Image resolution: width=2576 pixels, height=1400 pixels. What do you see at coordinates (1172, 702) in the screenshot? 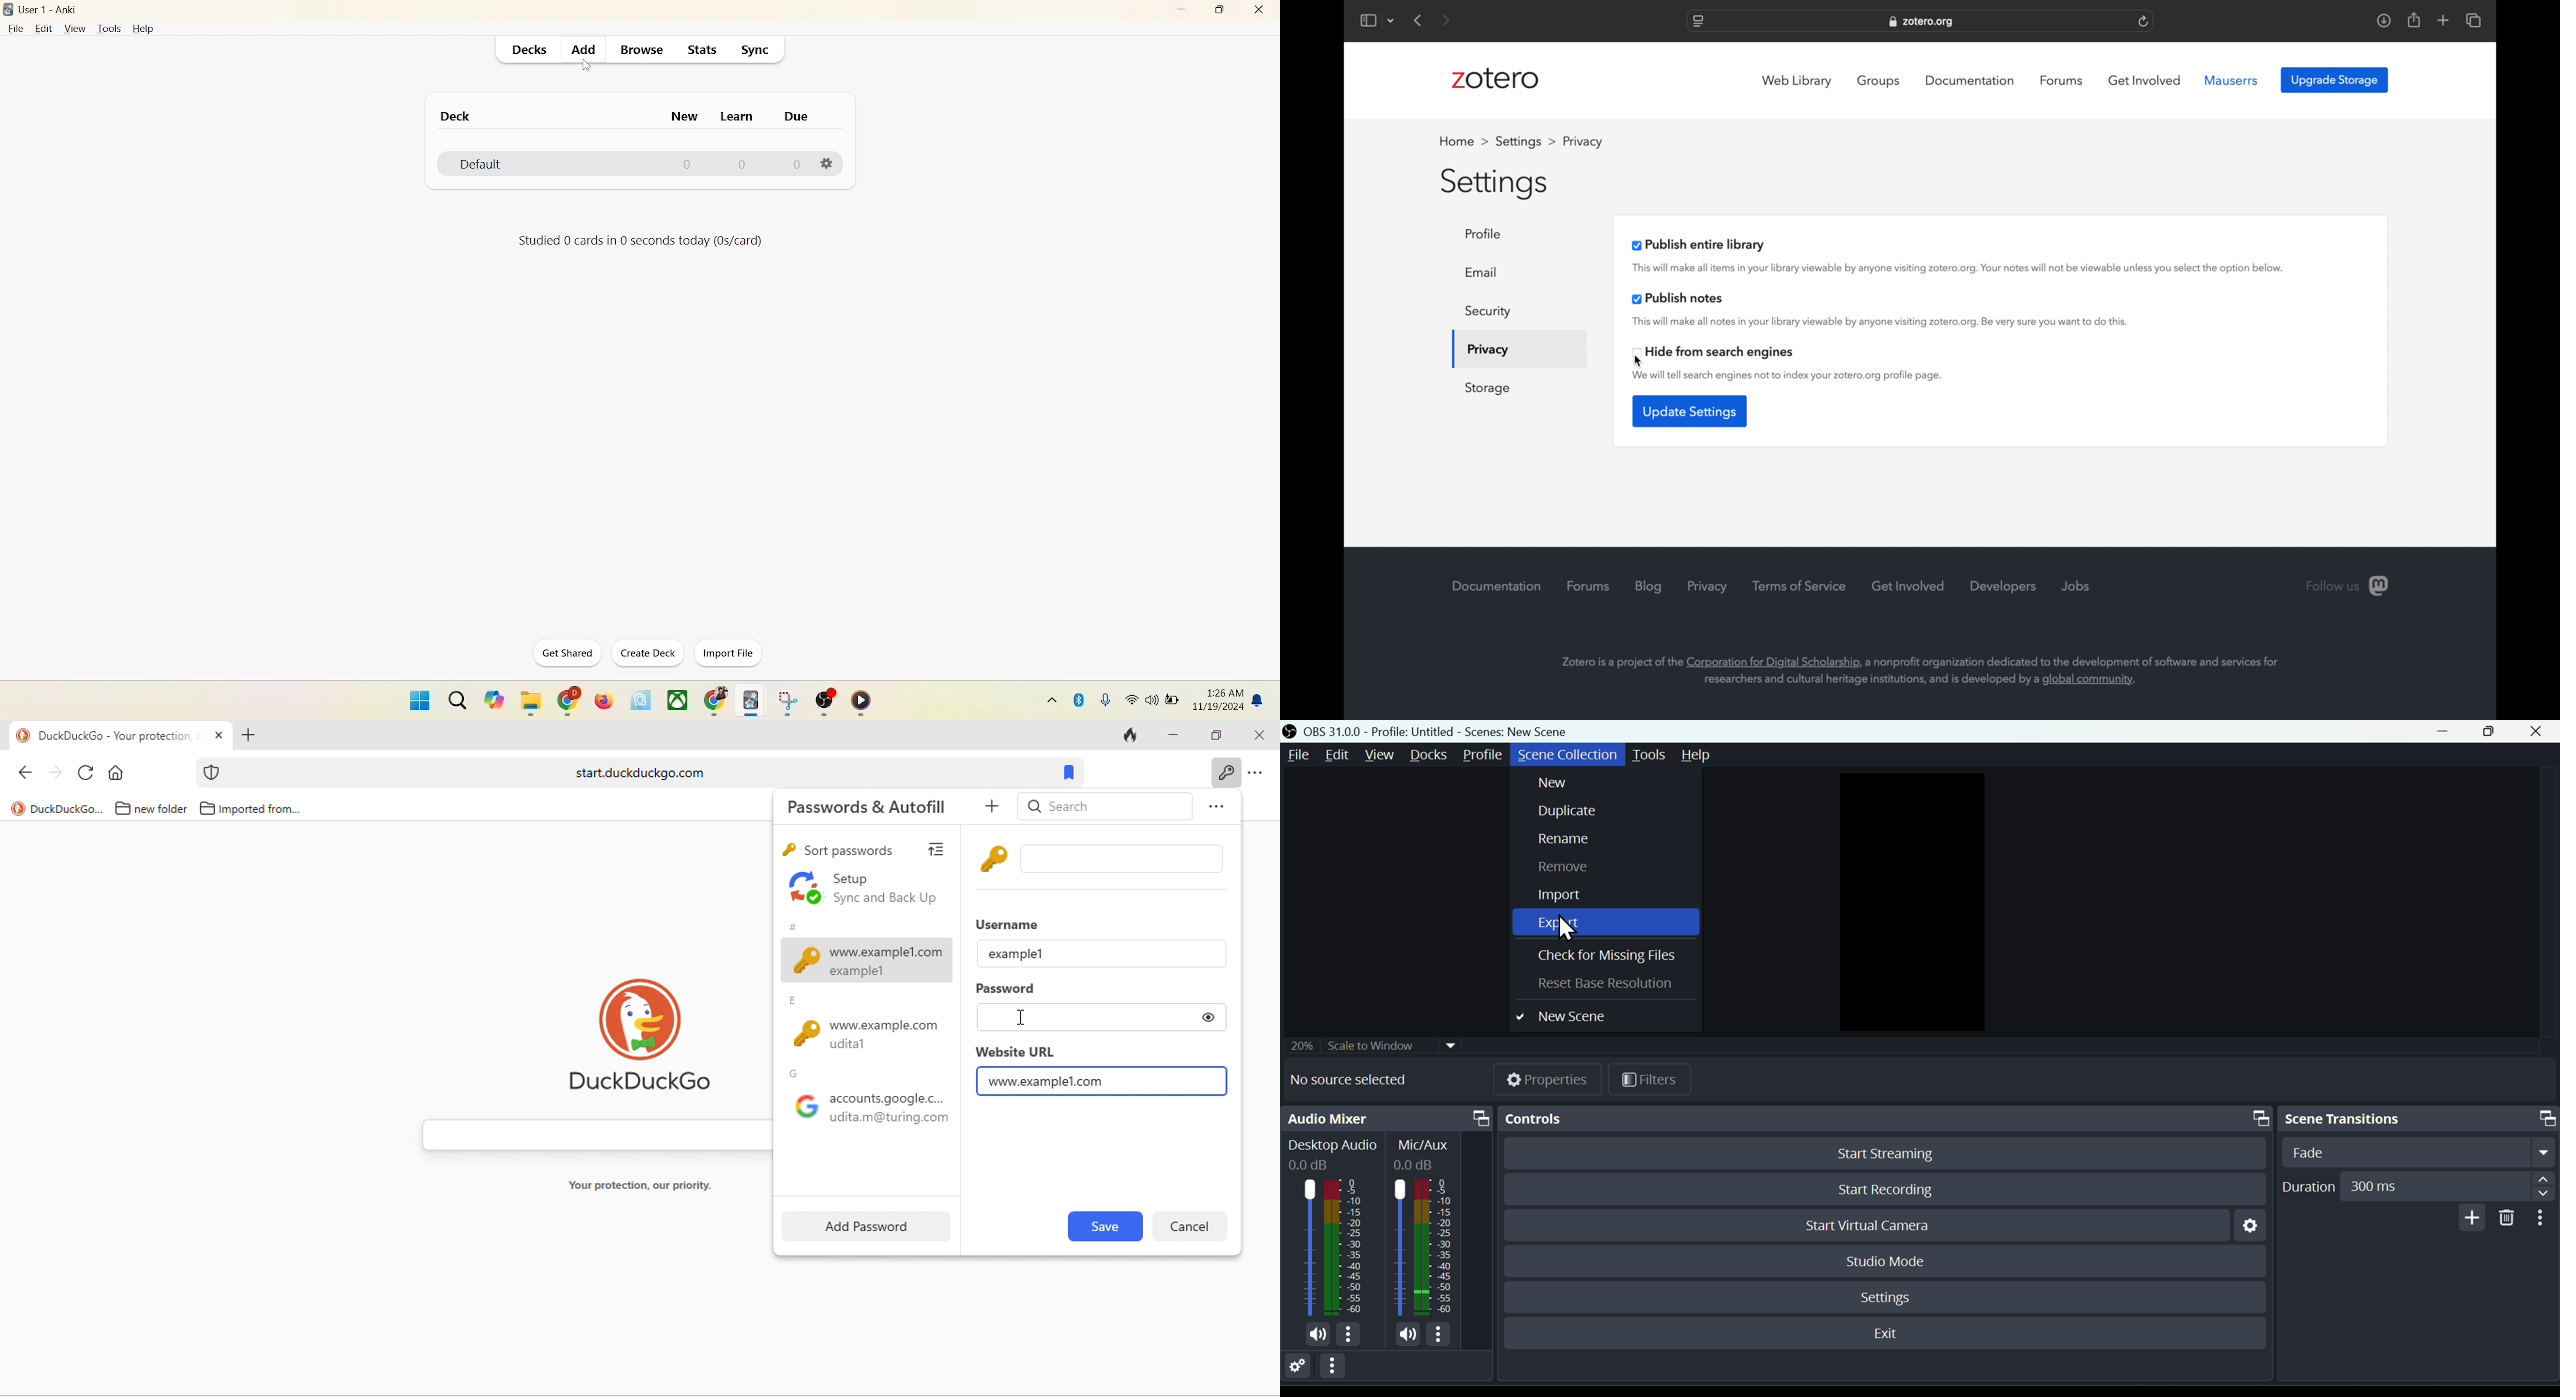
I see `battery` at bounding box center [1172, 702].